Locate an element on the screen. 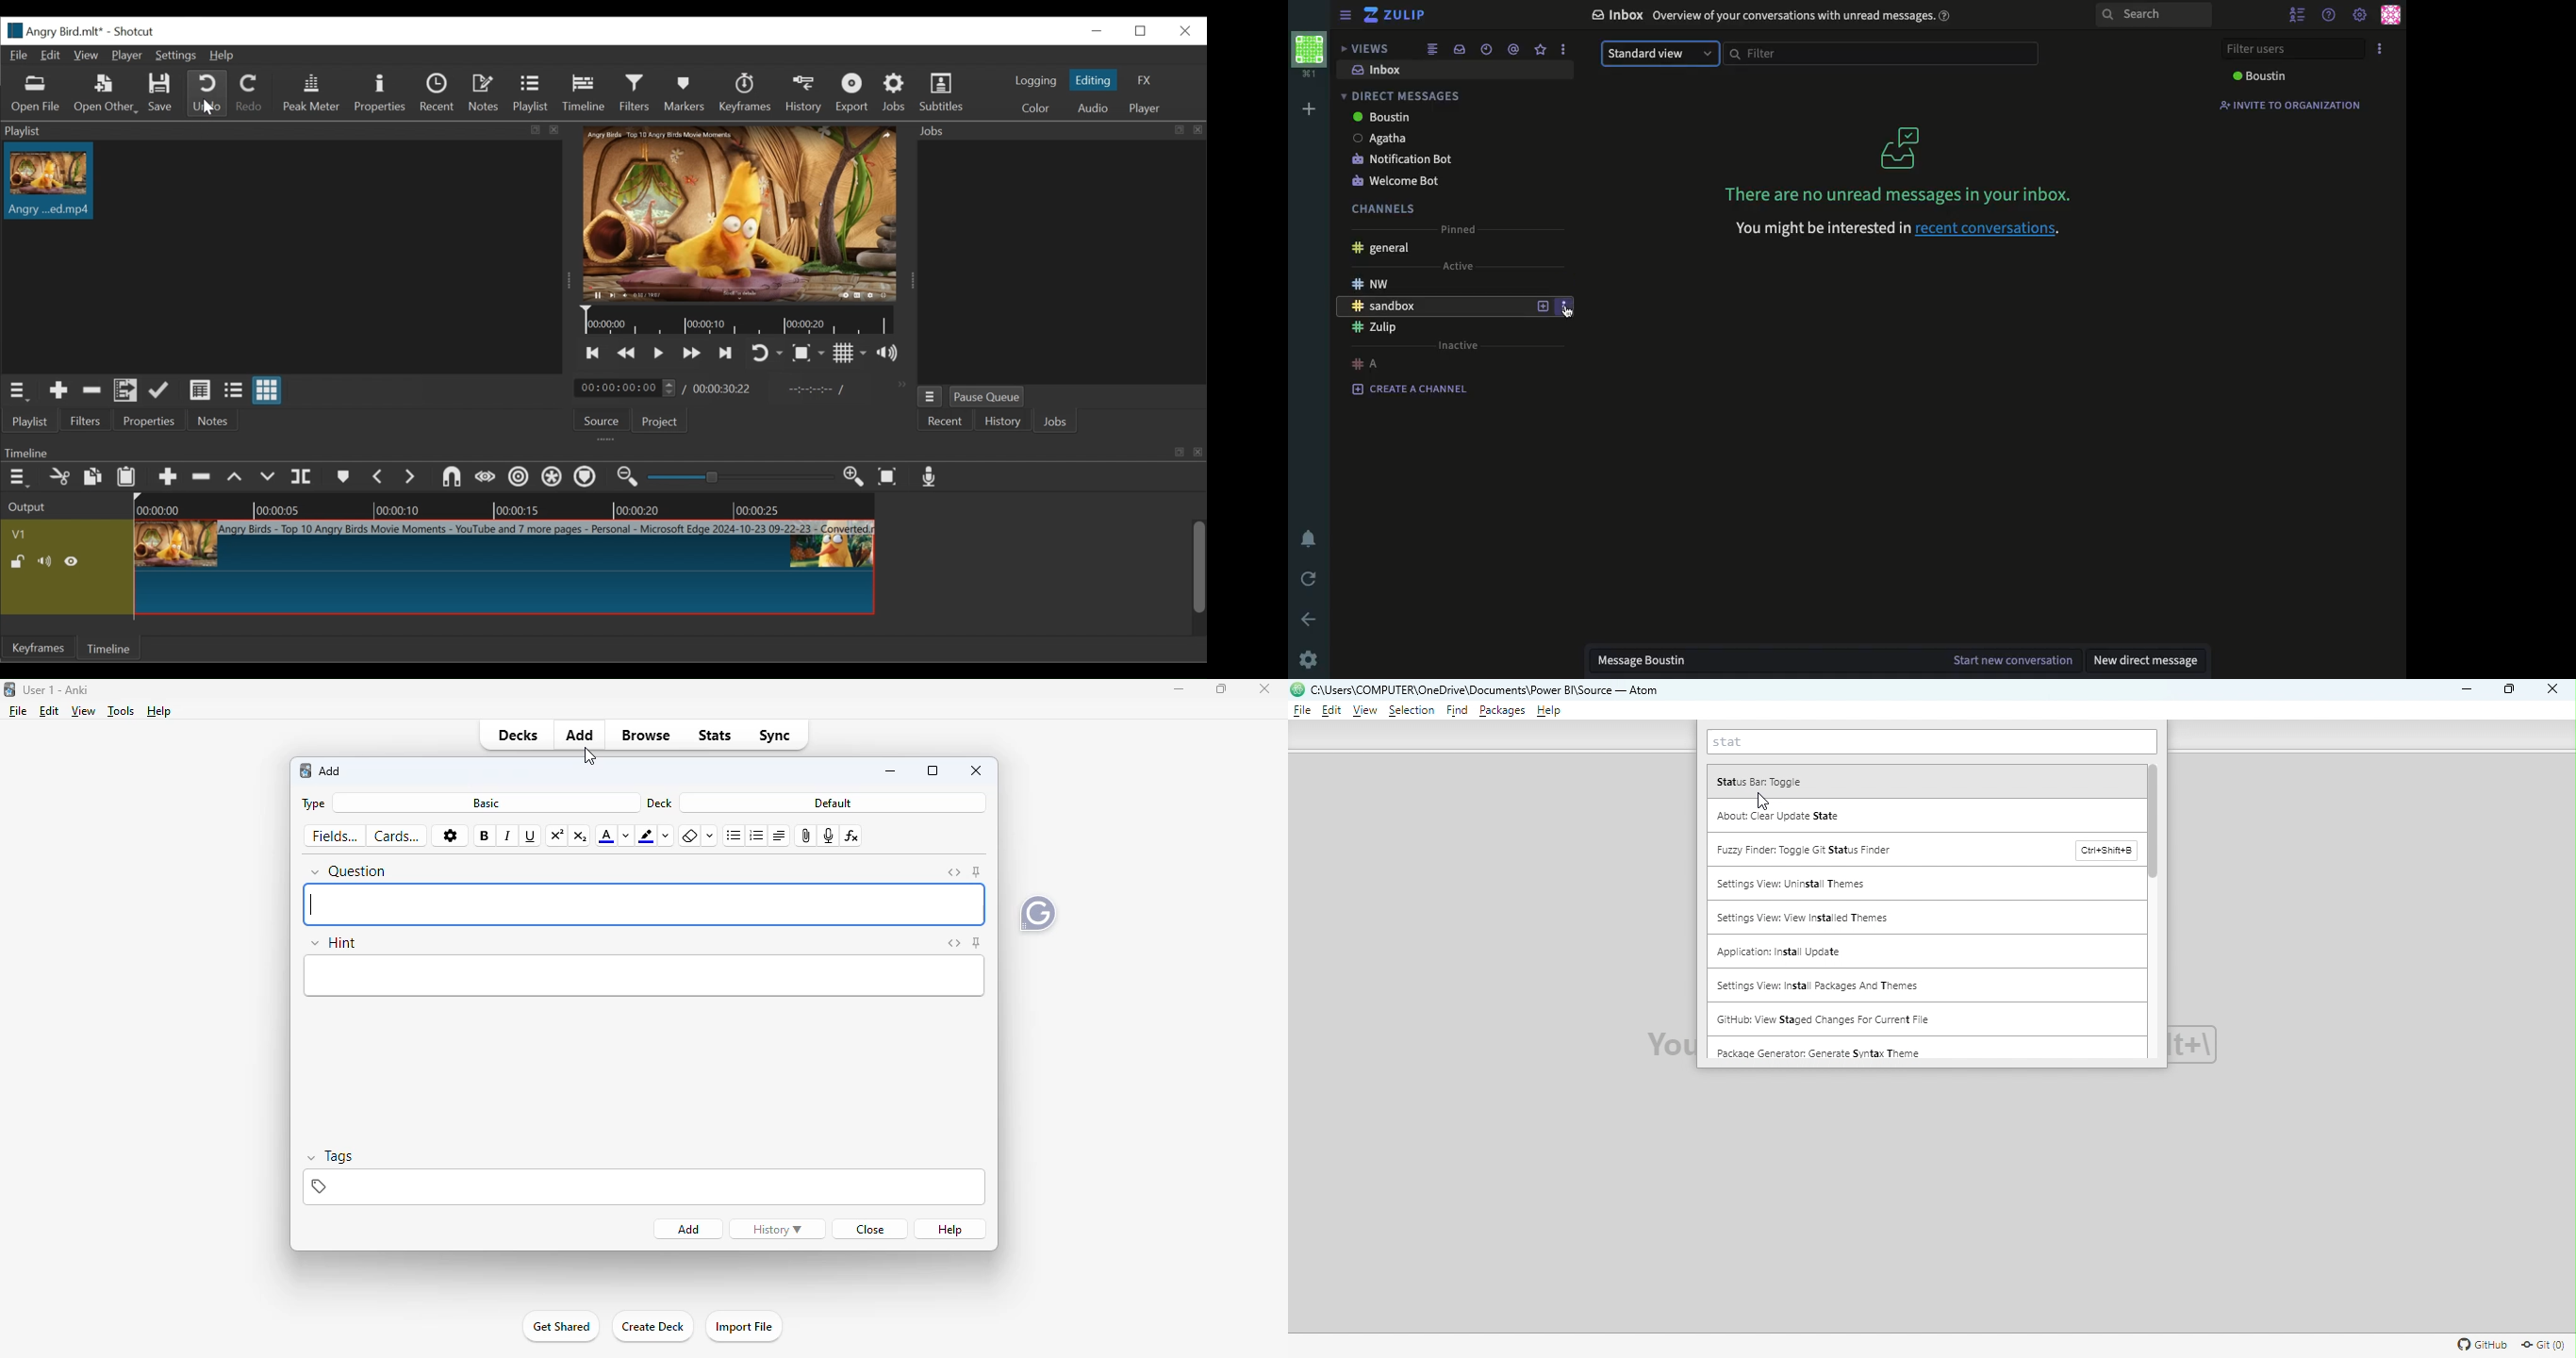  View as detail is located at coordinates (201, 390).